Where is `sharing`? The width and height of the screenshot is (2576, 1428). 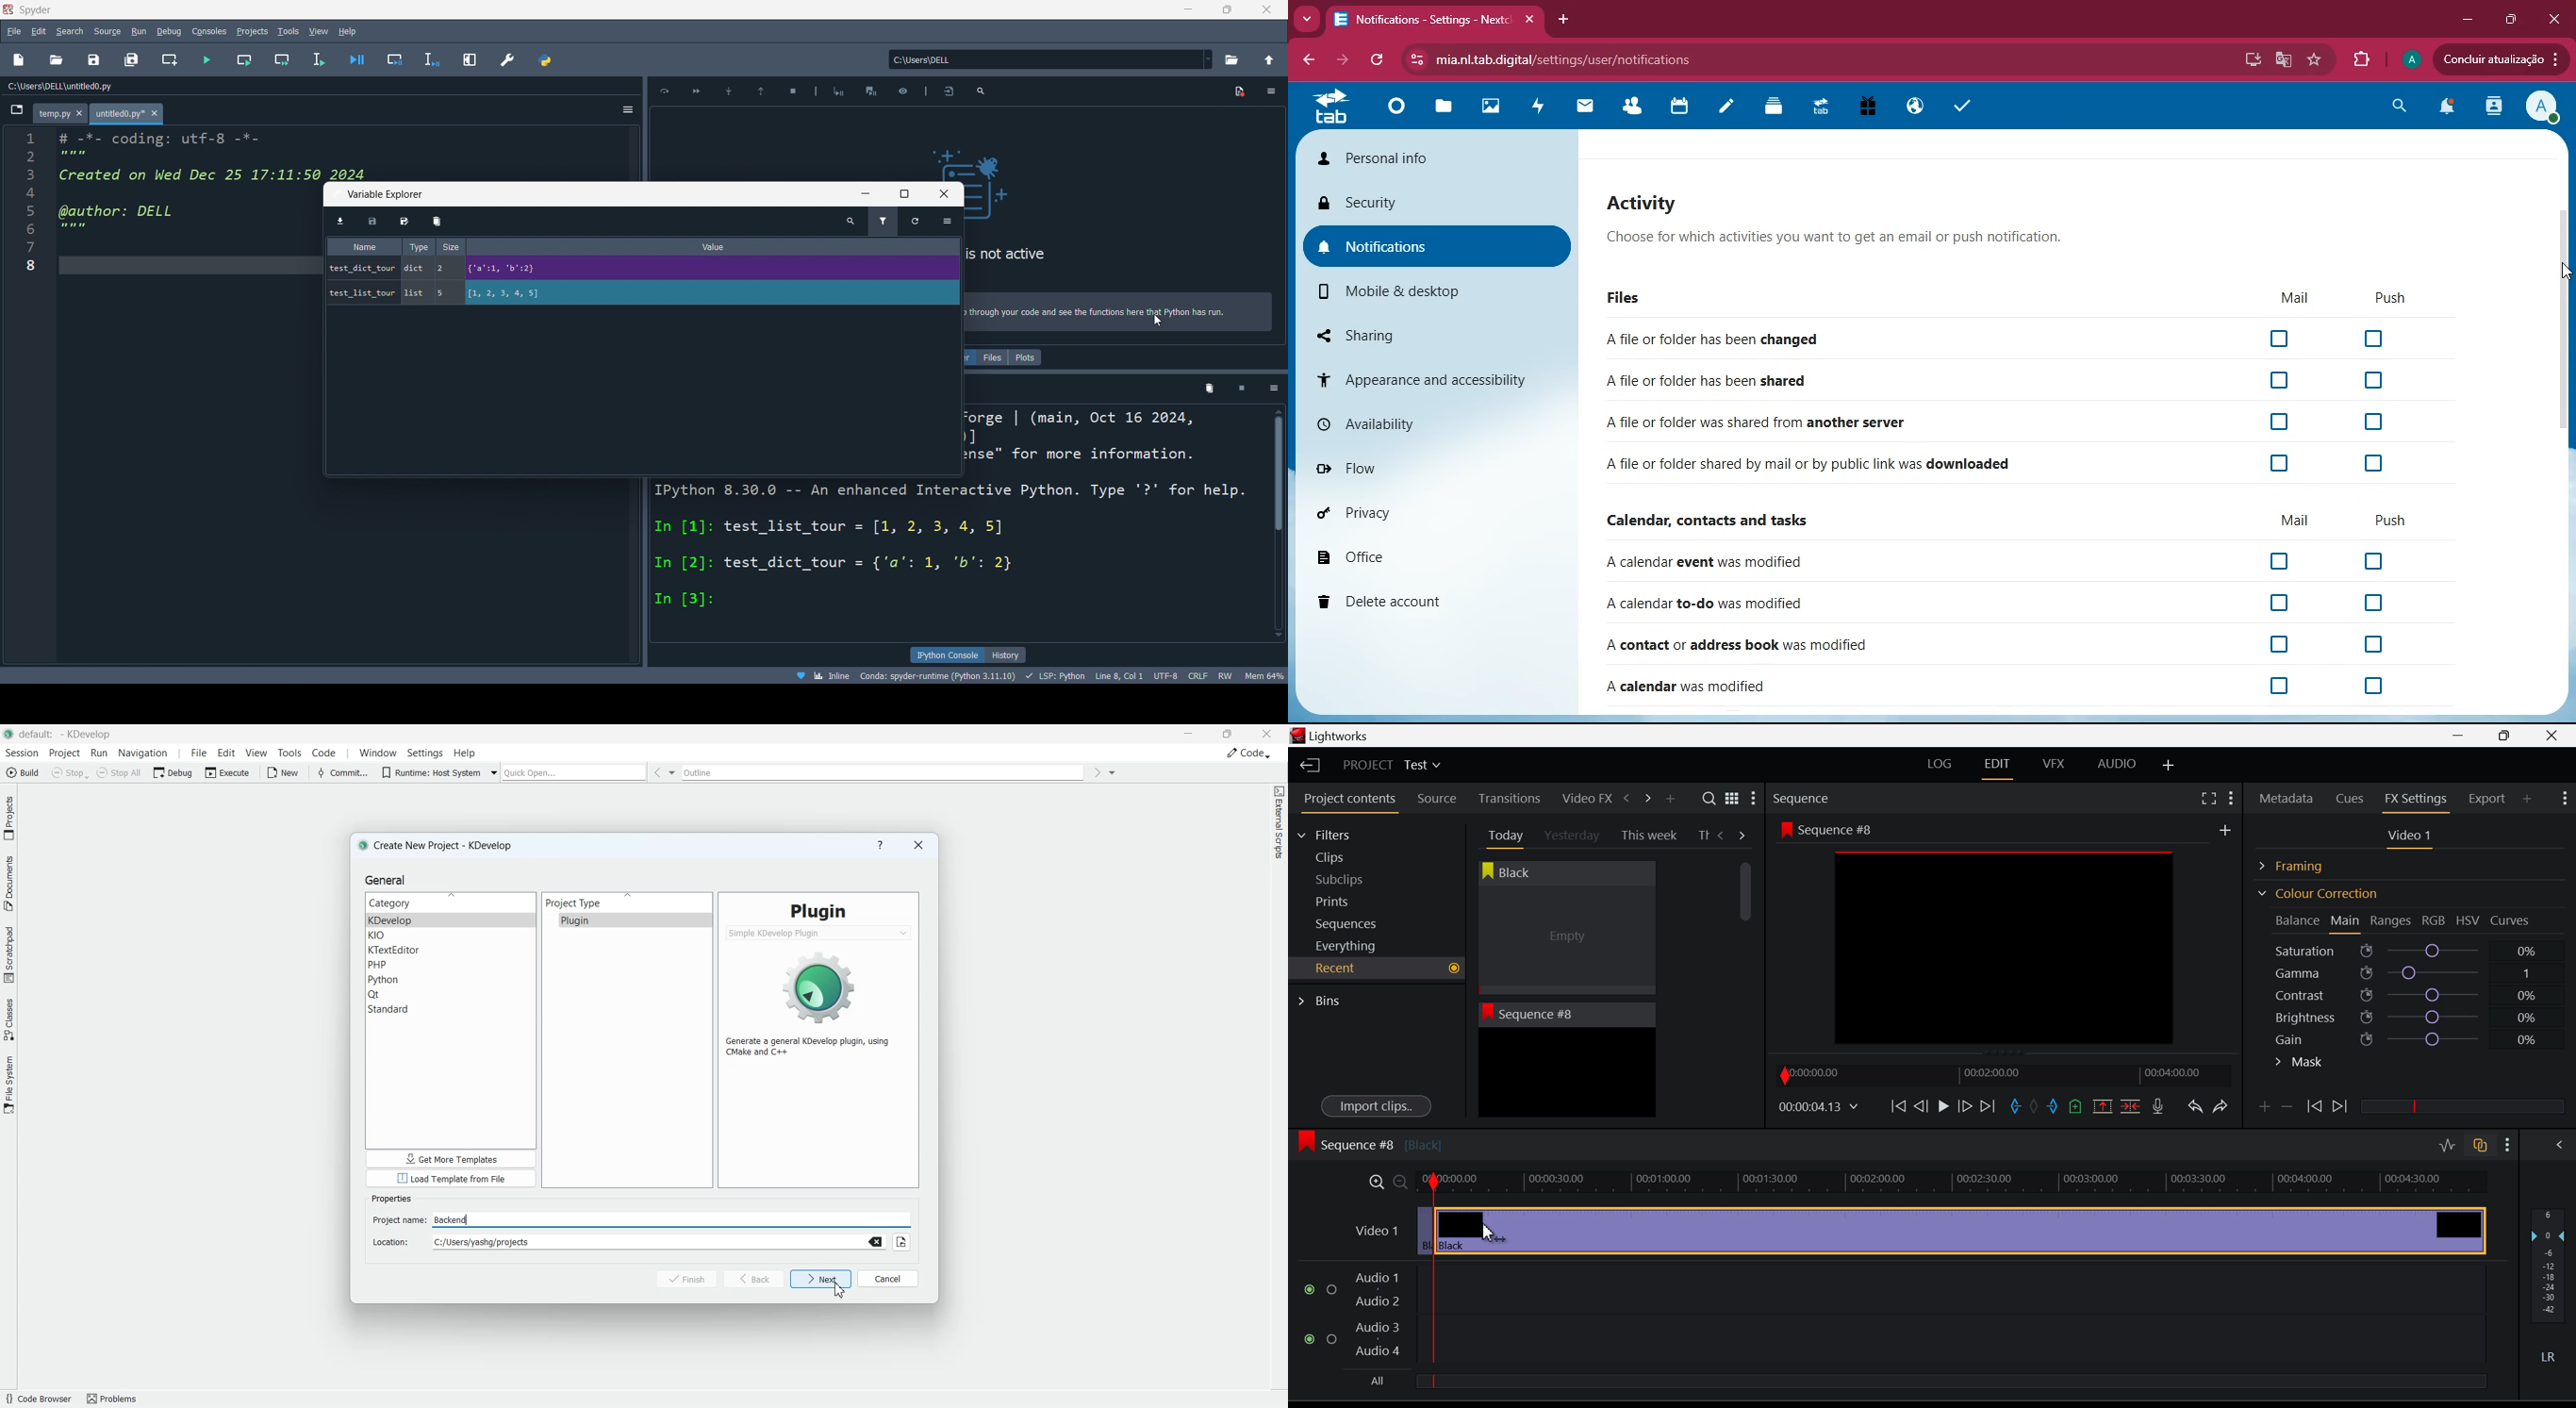
sharing is located at coordinates (1427, 333).